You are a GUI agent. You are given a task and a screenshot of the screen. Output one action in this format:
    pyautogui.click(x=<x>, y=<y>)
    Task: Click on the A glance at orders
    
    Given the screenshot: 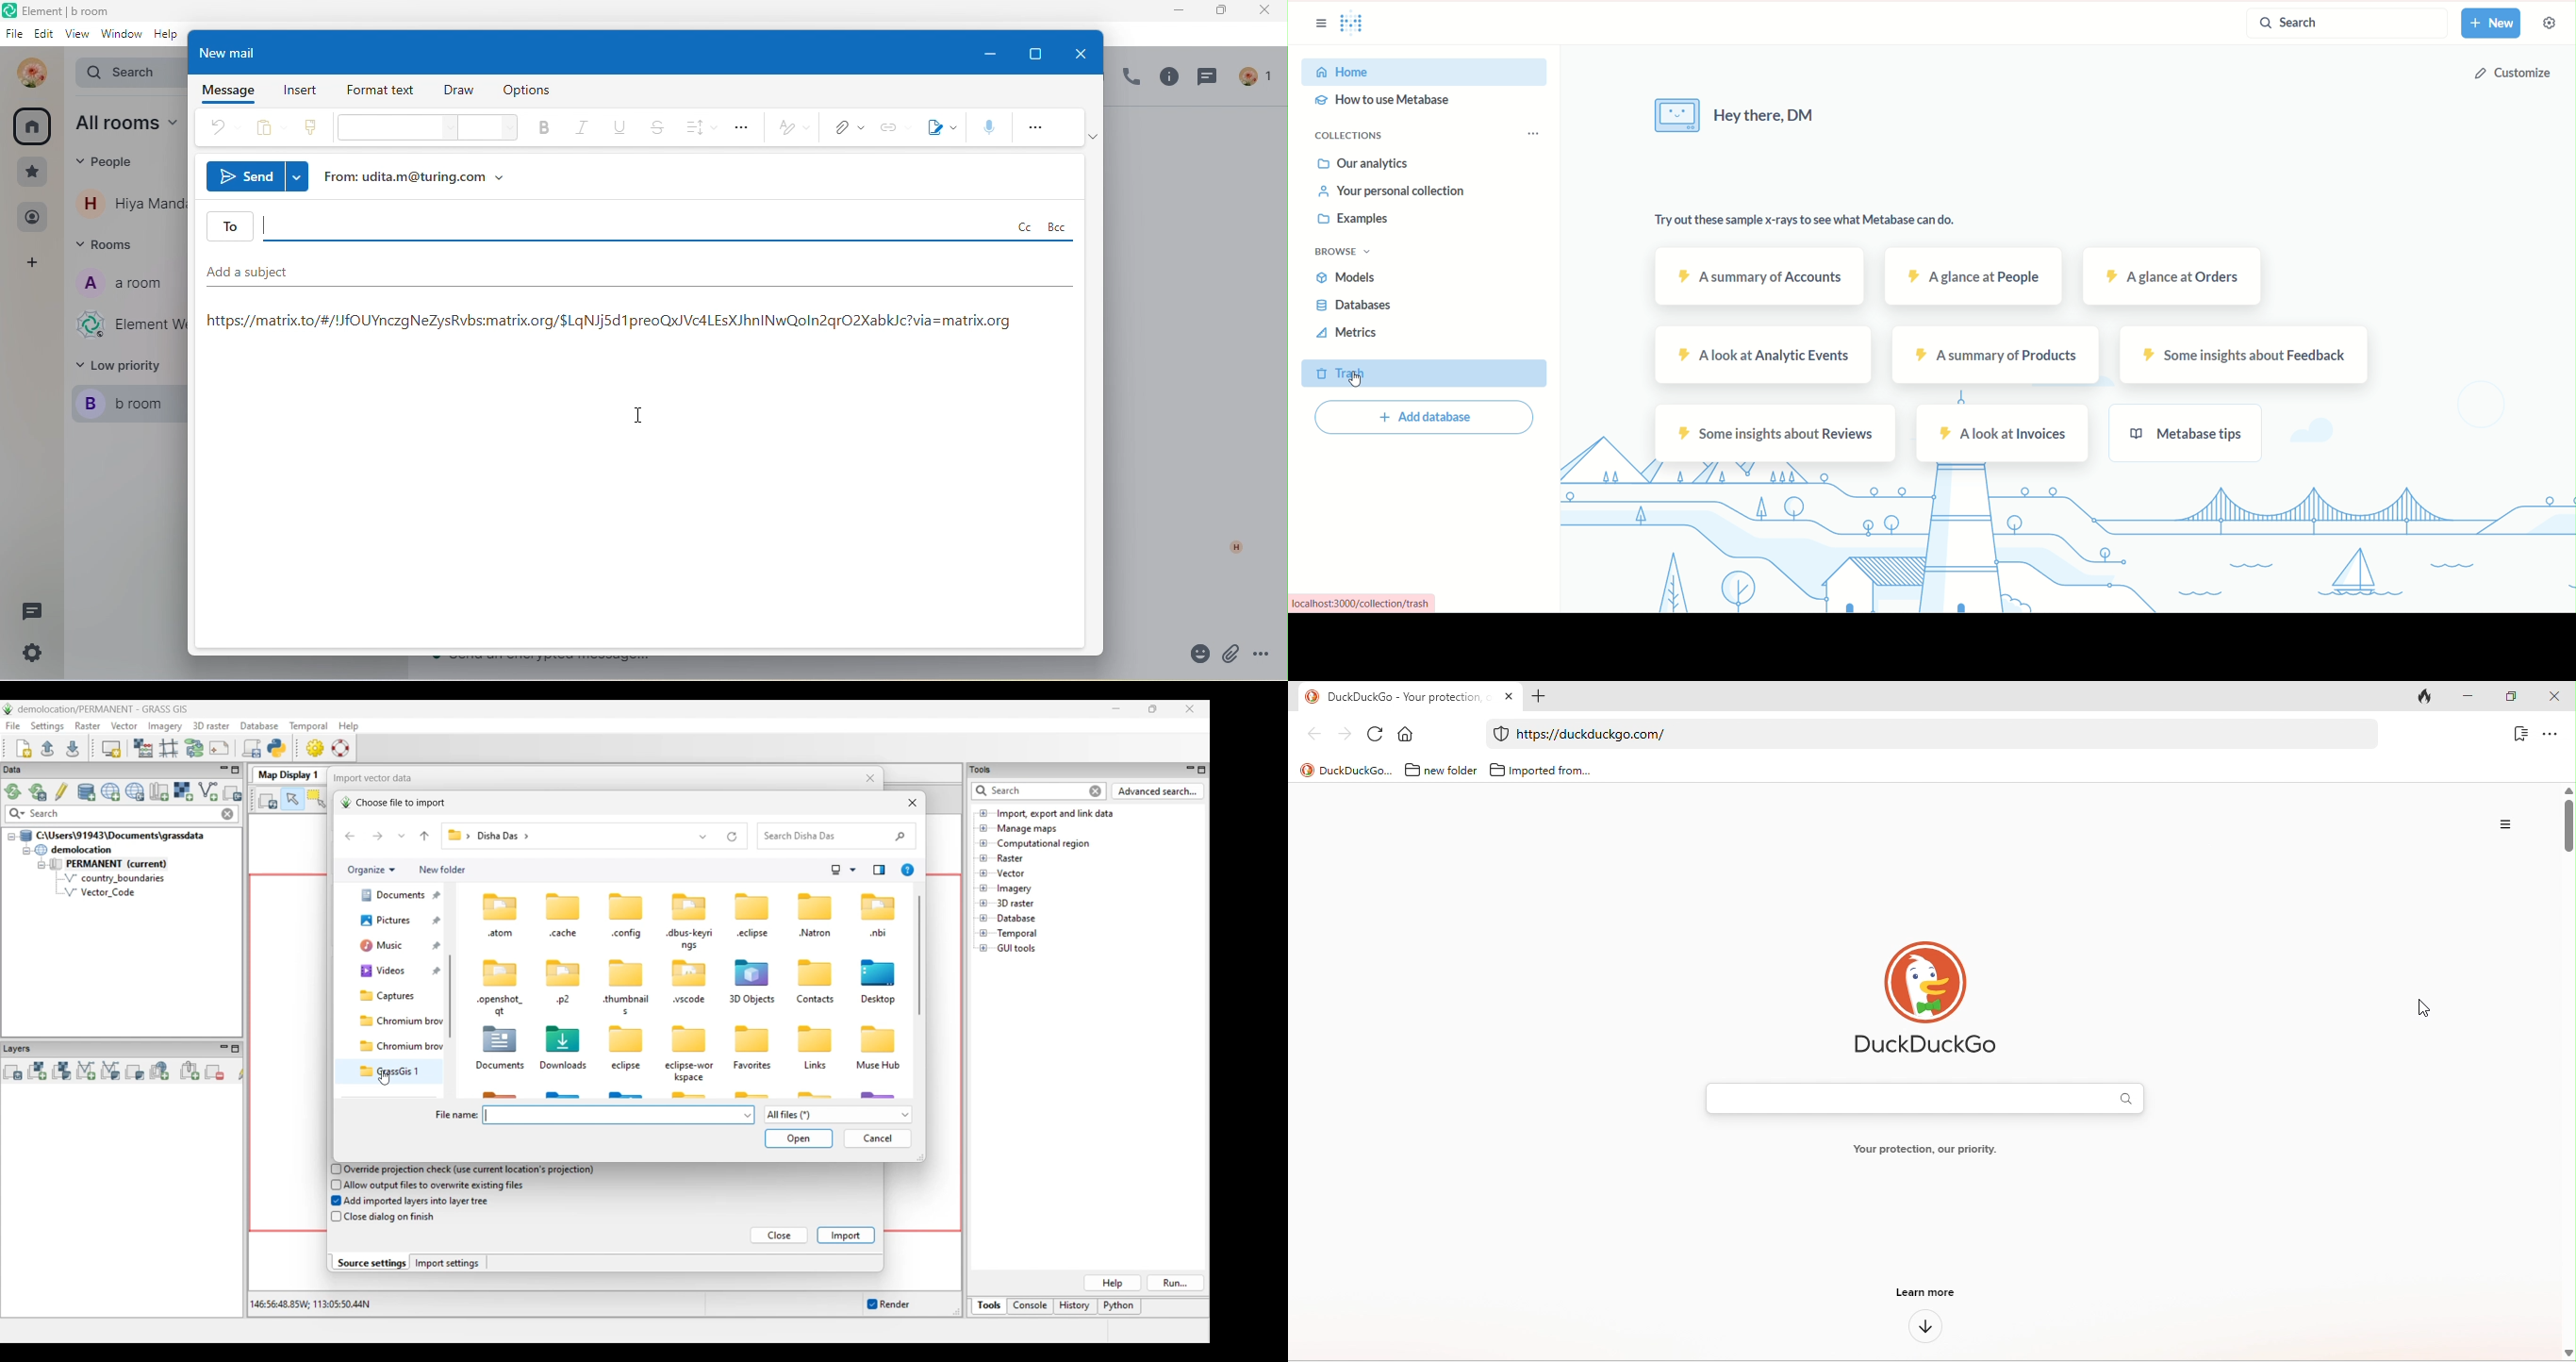 What is the action you would take?
    pyautogui.click(x=2170, y=278)
    